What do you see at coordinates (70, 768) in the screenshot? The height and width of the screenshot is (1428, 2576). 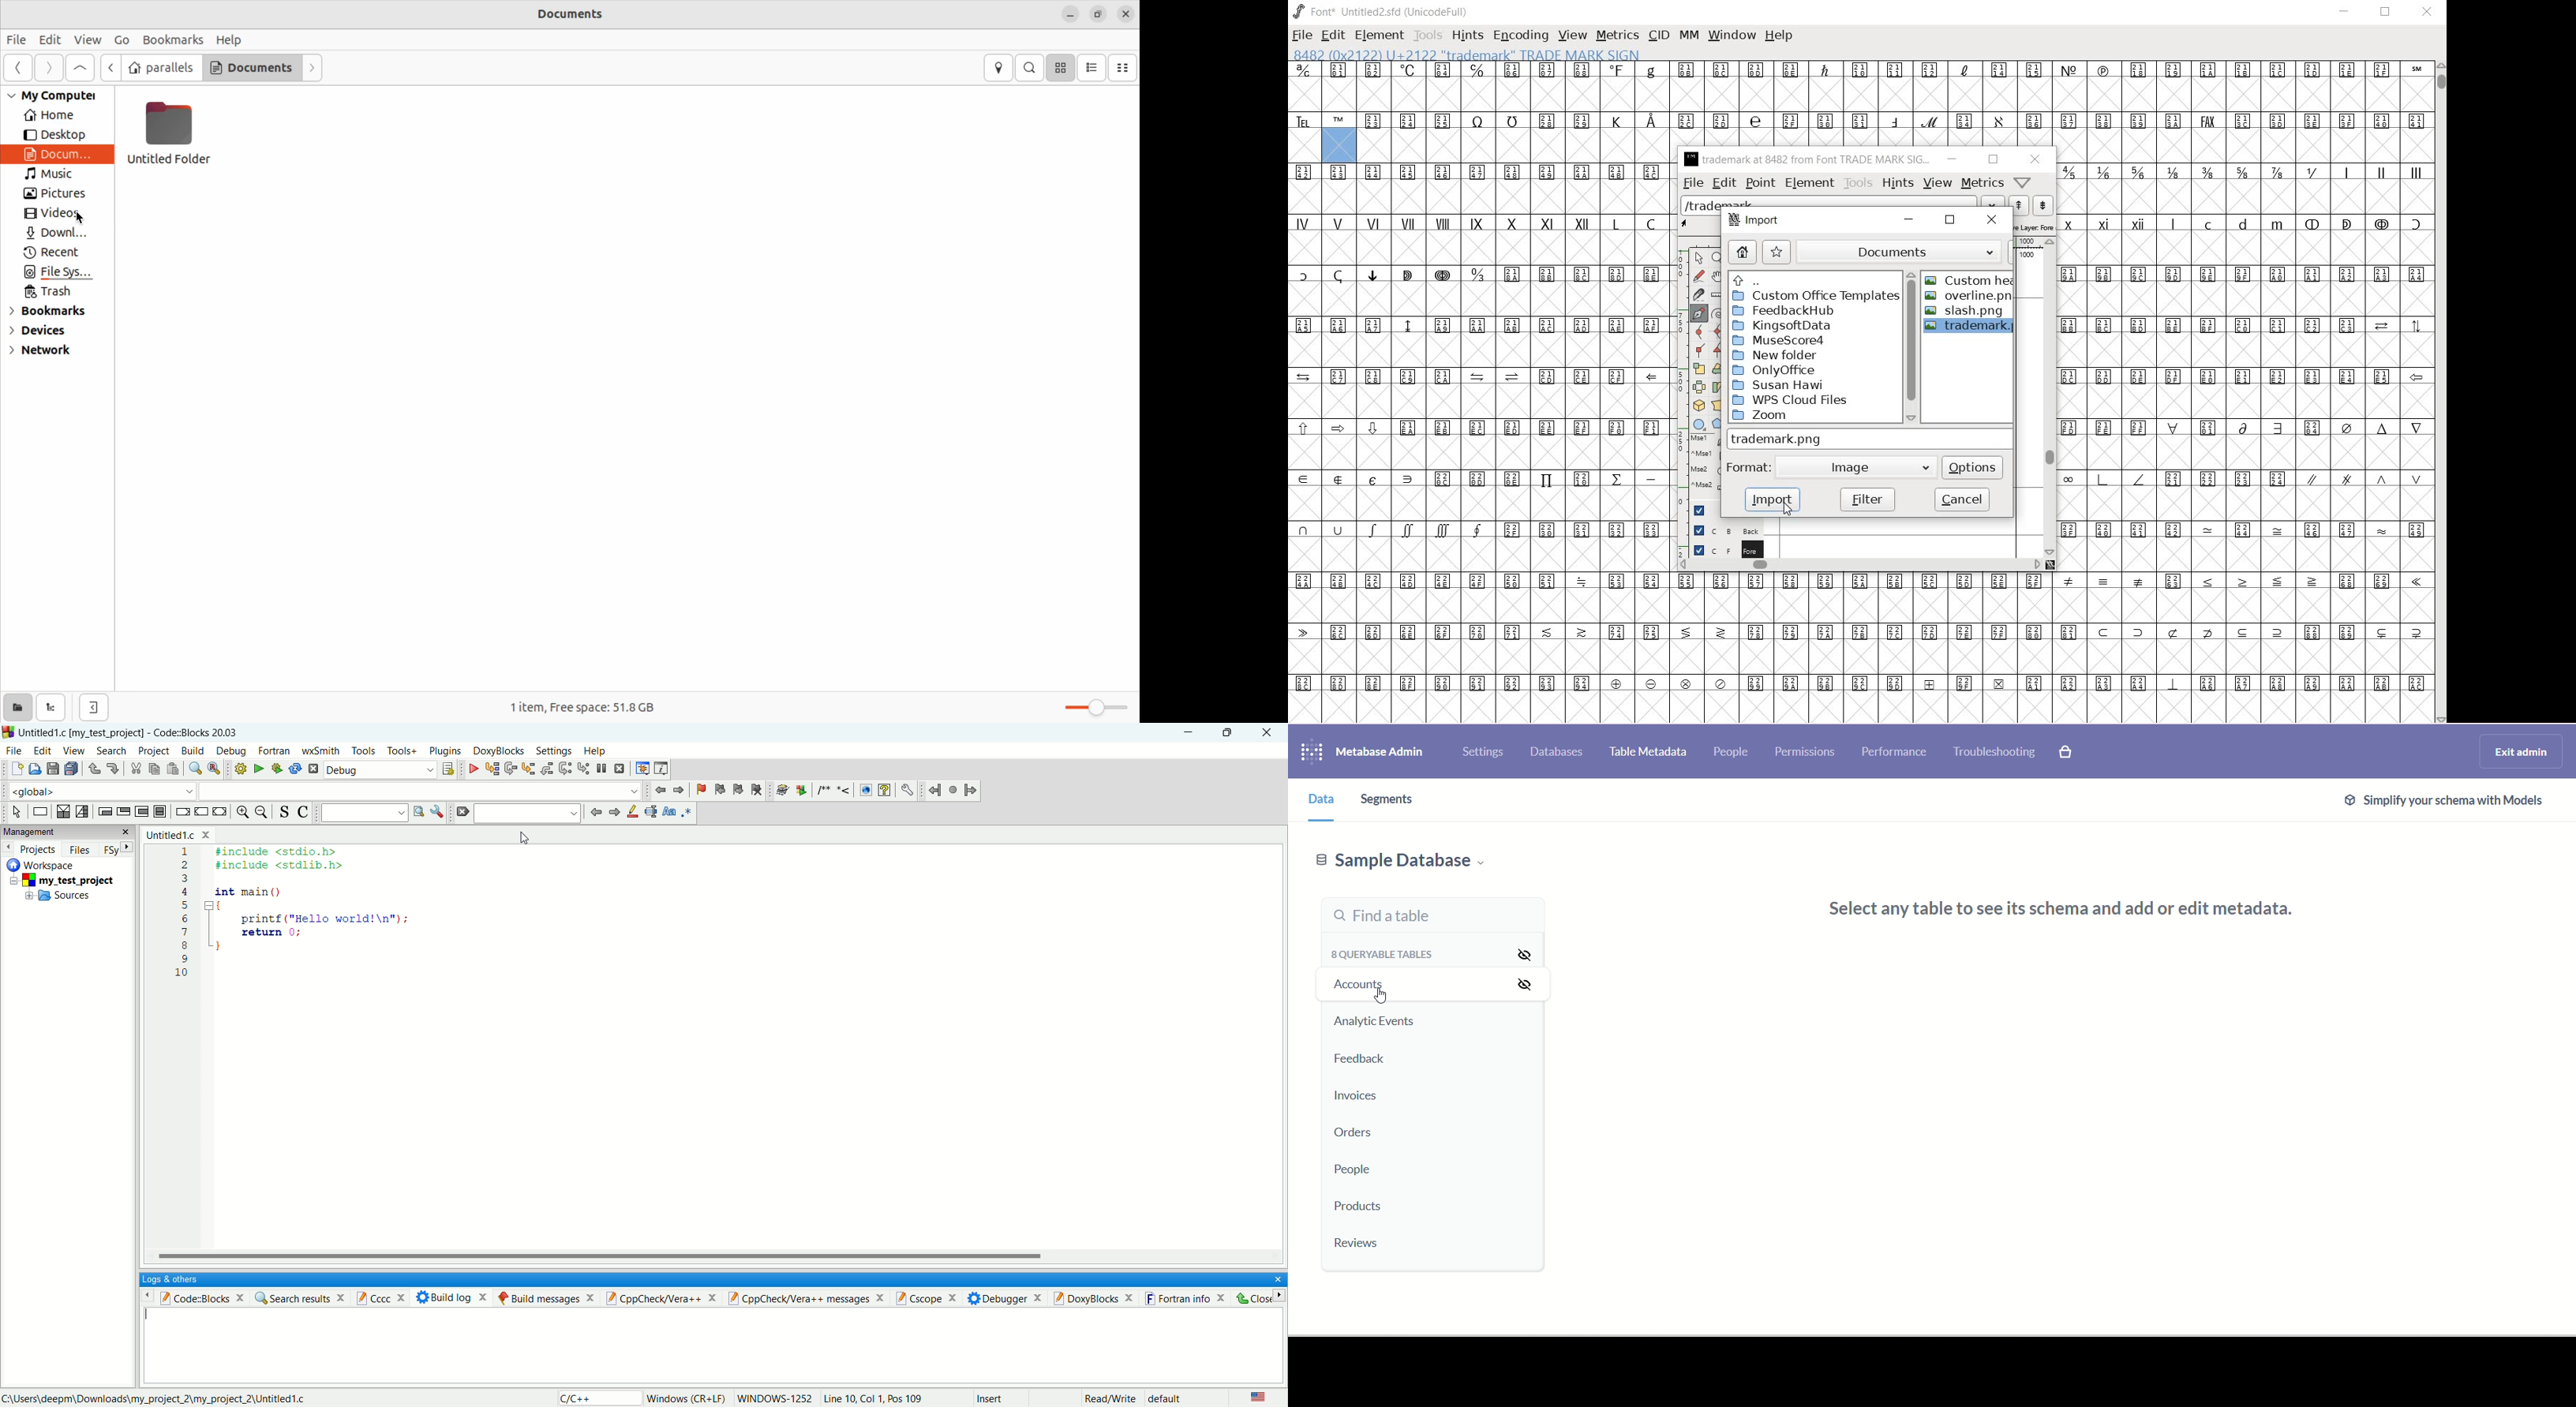 I see `save everything` at bounding box center [70, 768].